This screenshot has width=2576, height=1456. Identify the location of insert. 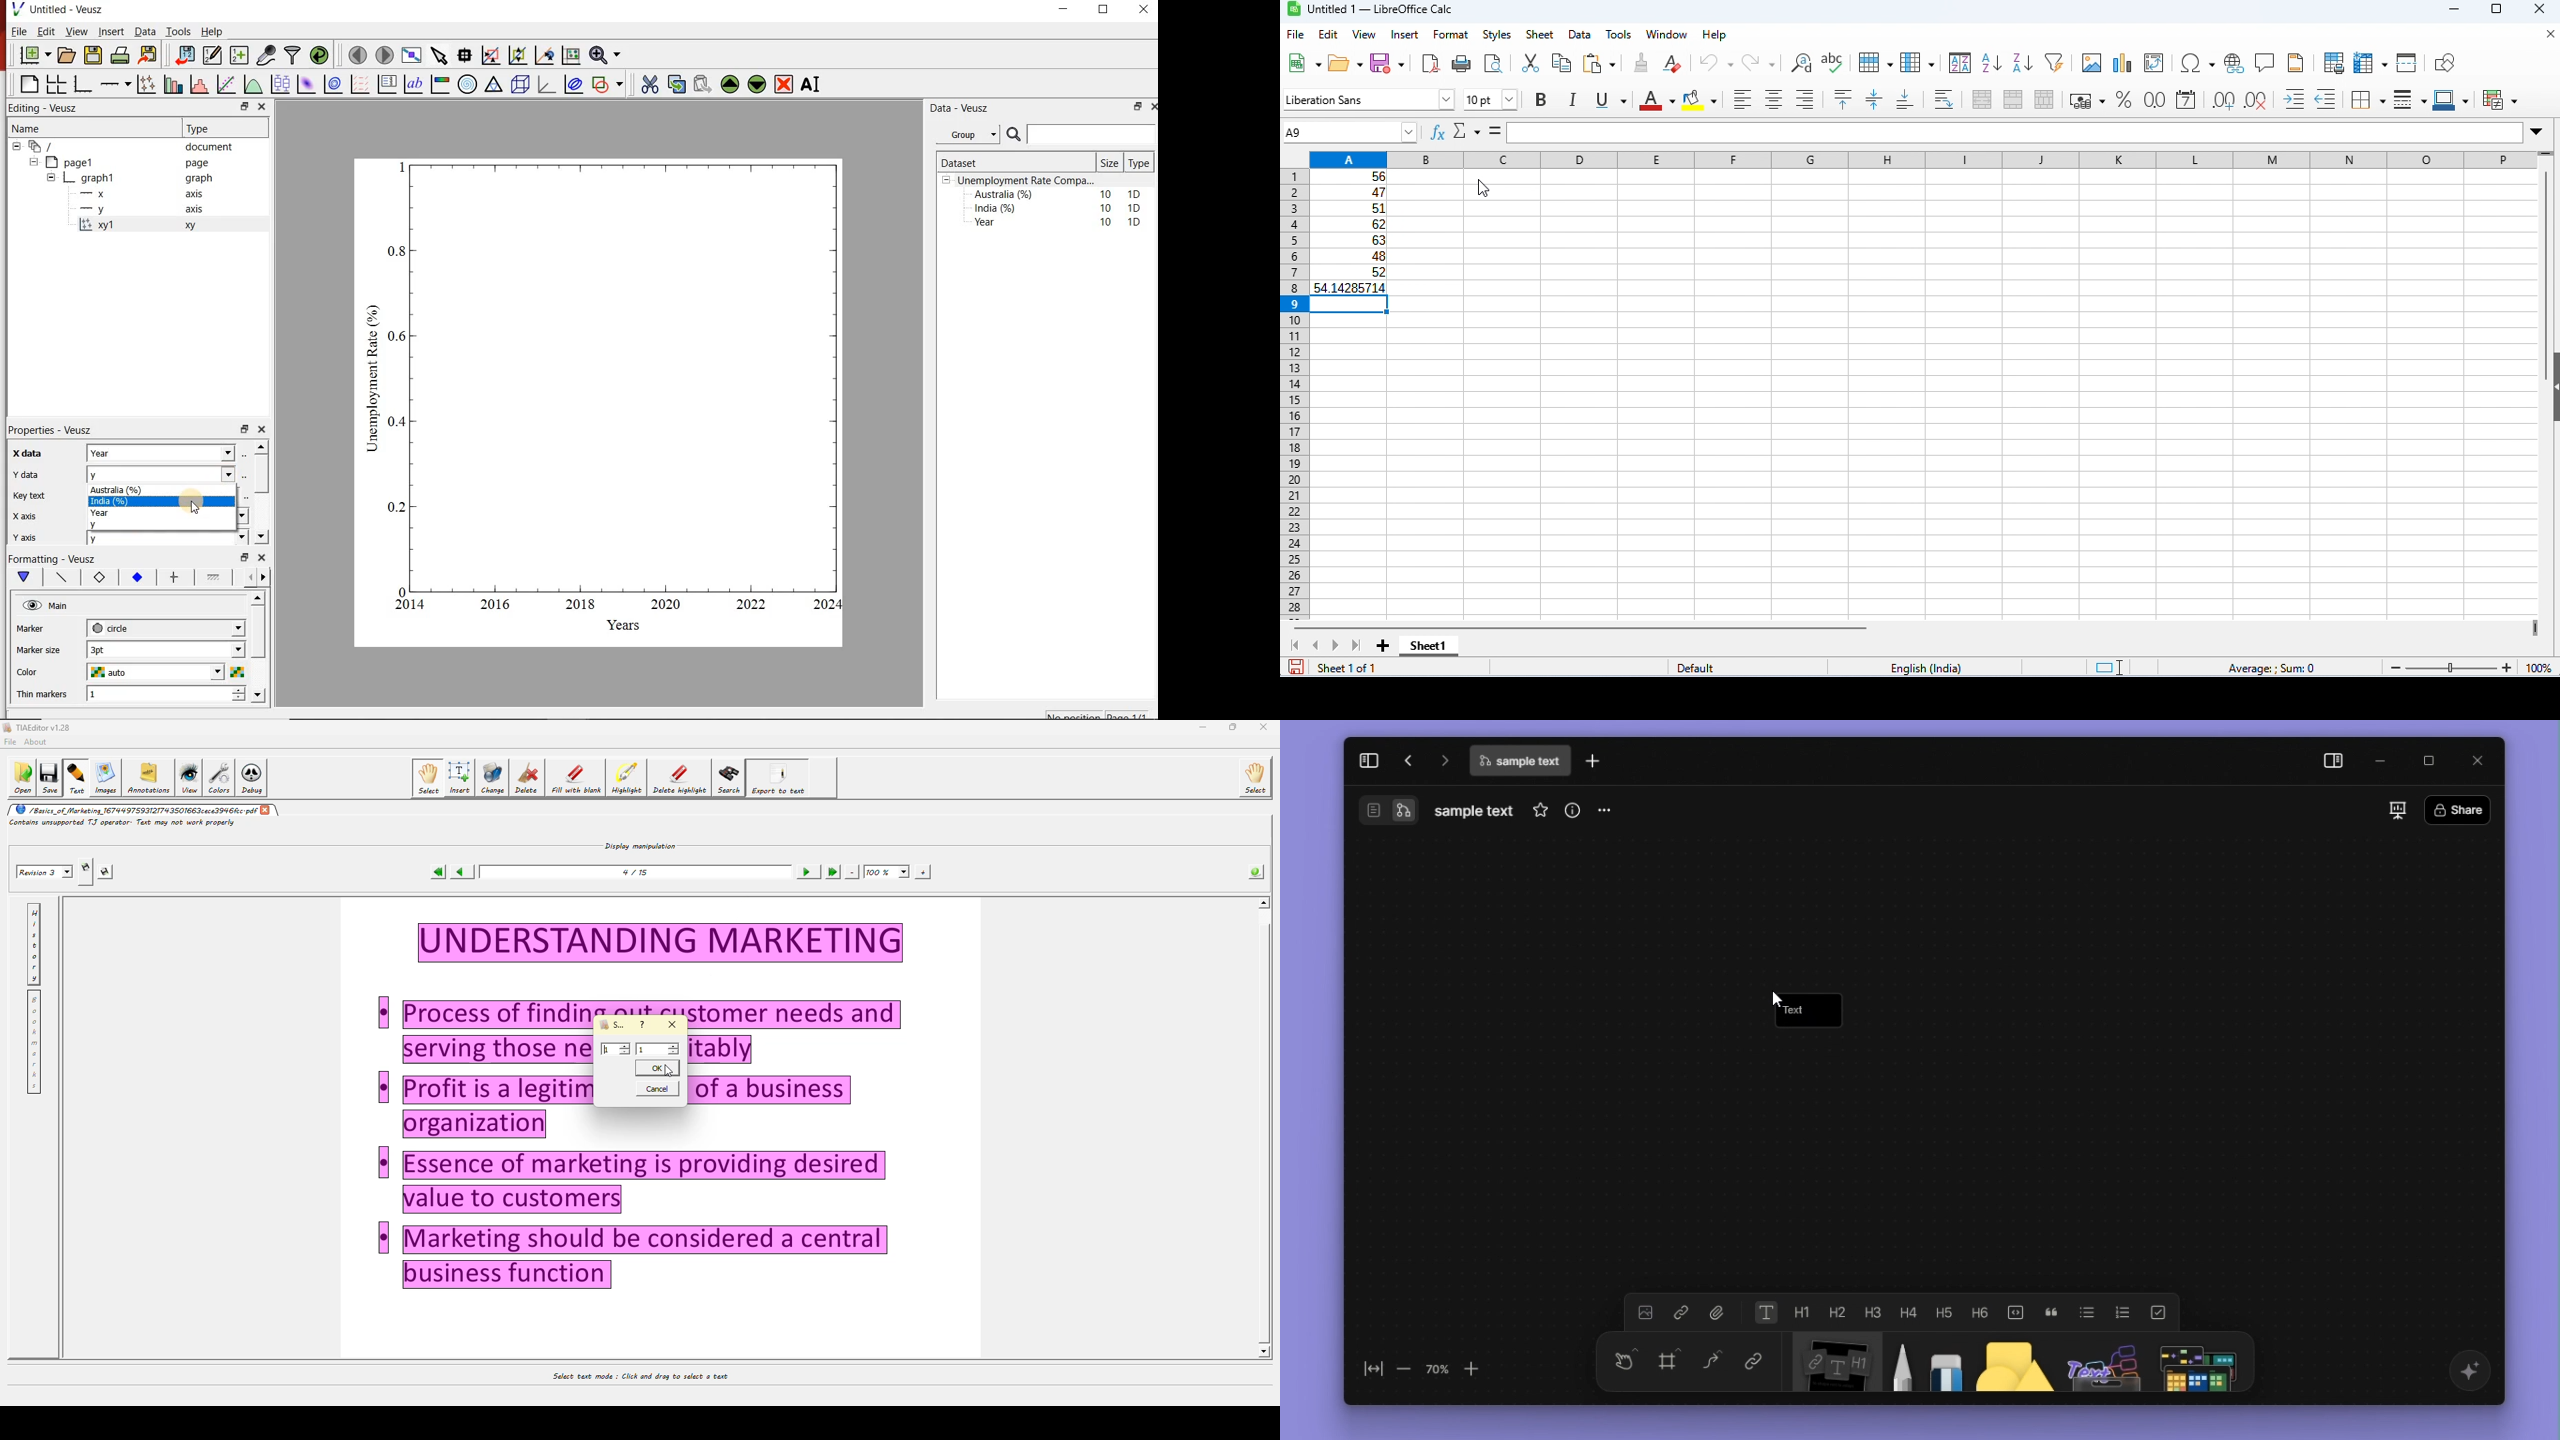
(1408, 34).